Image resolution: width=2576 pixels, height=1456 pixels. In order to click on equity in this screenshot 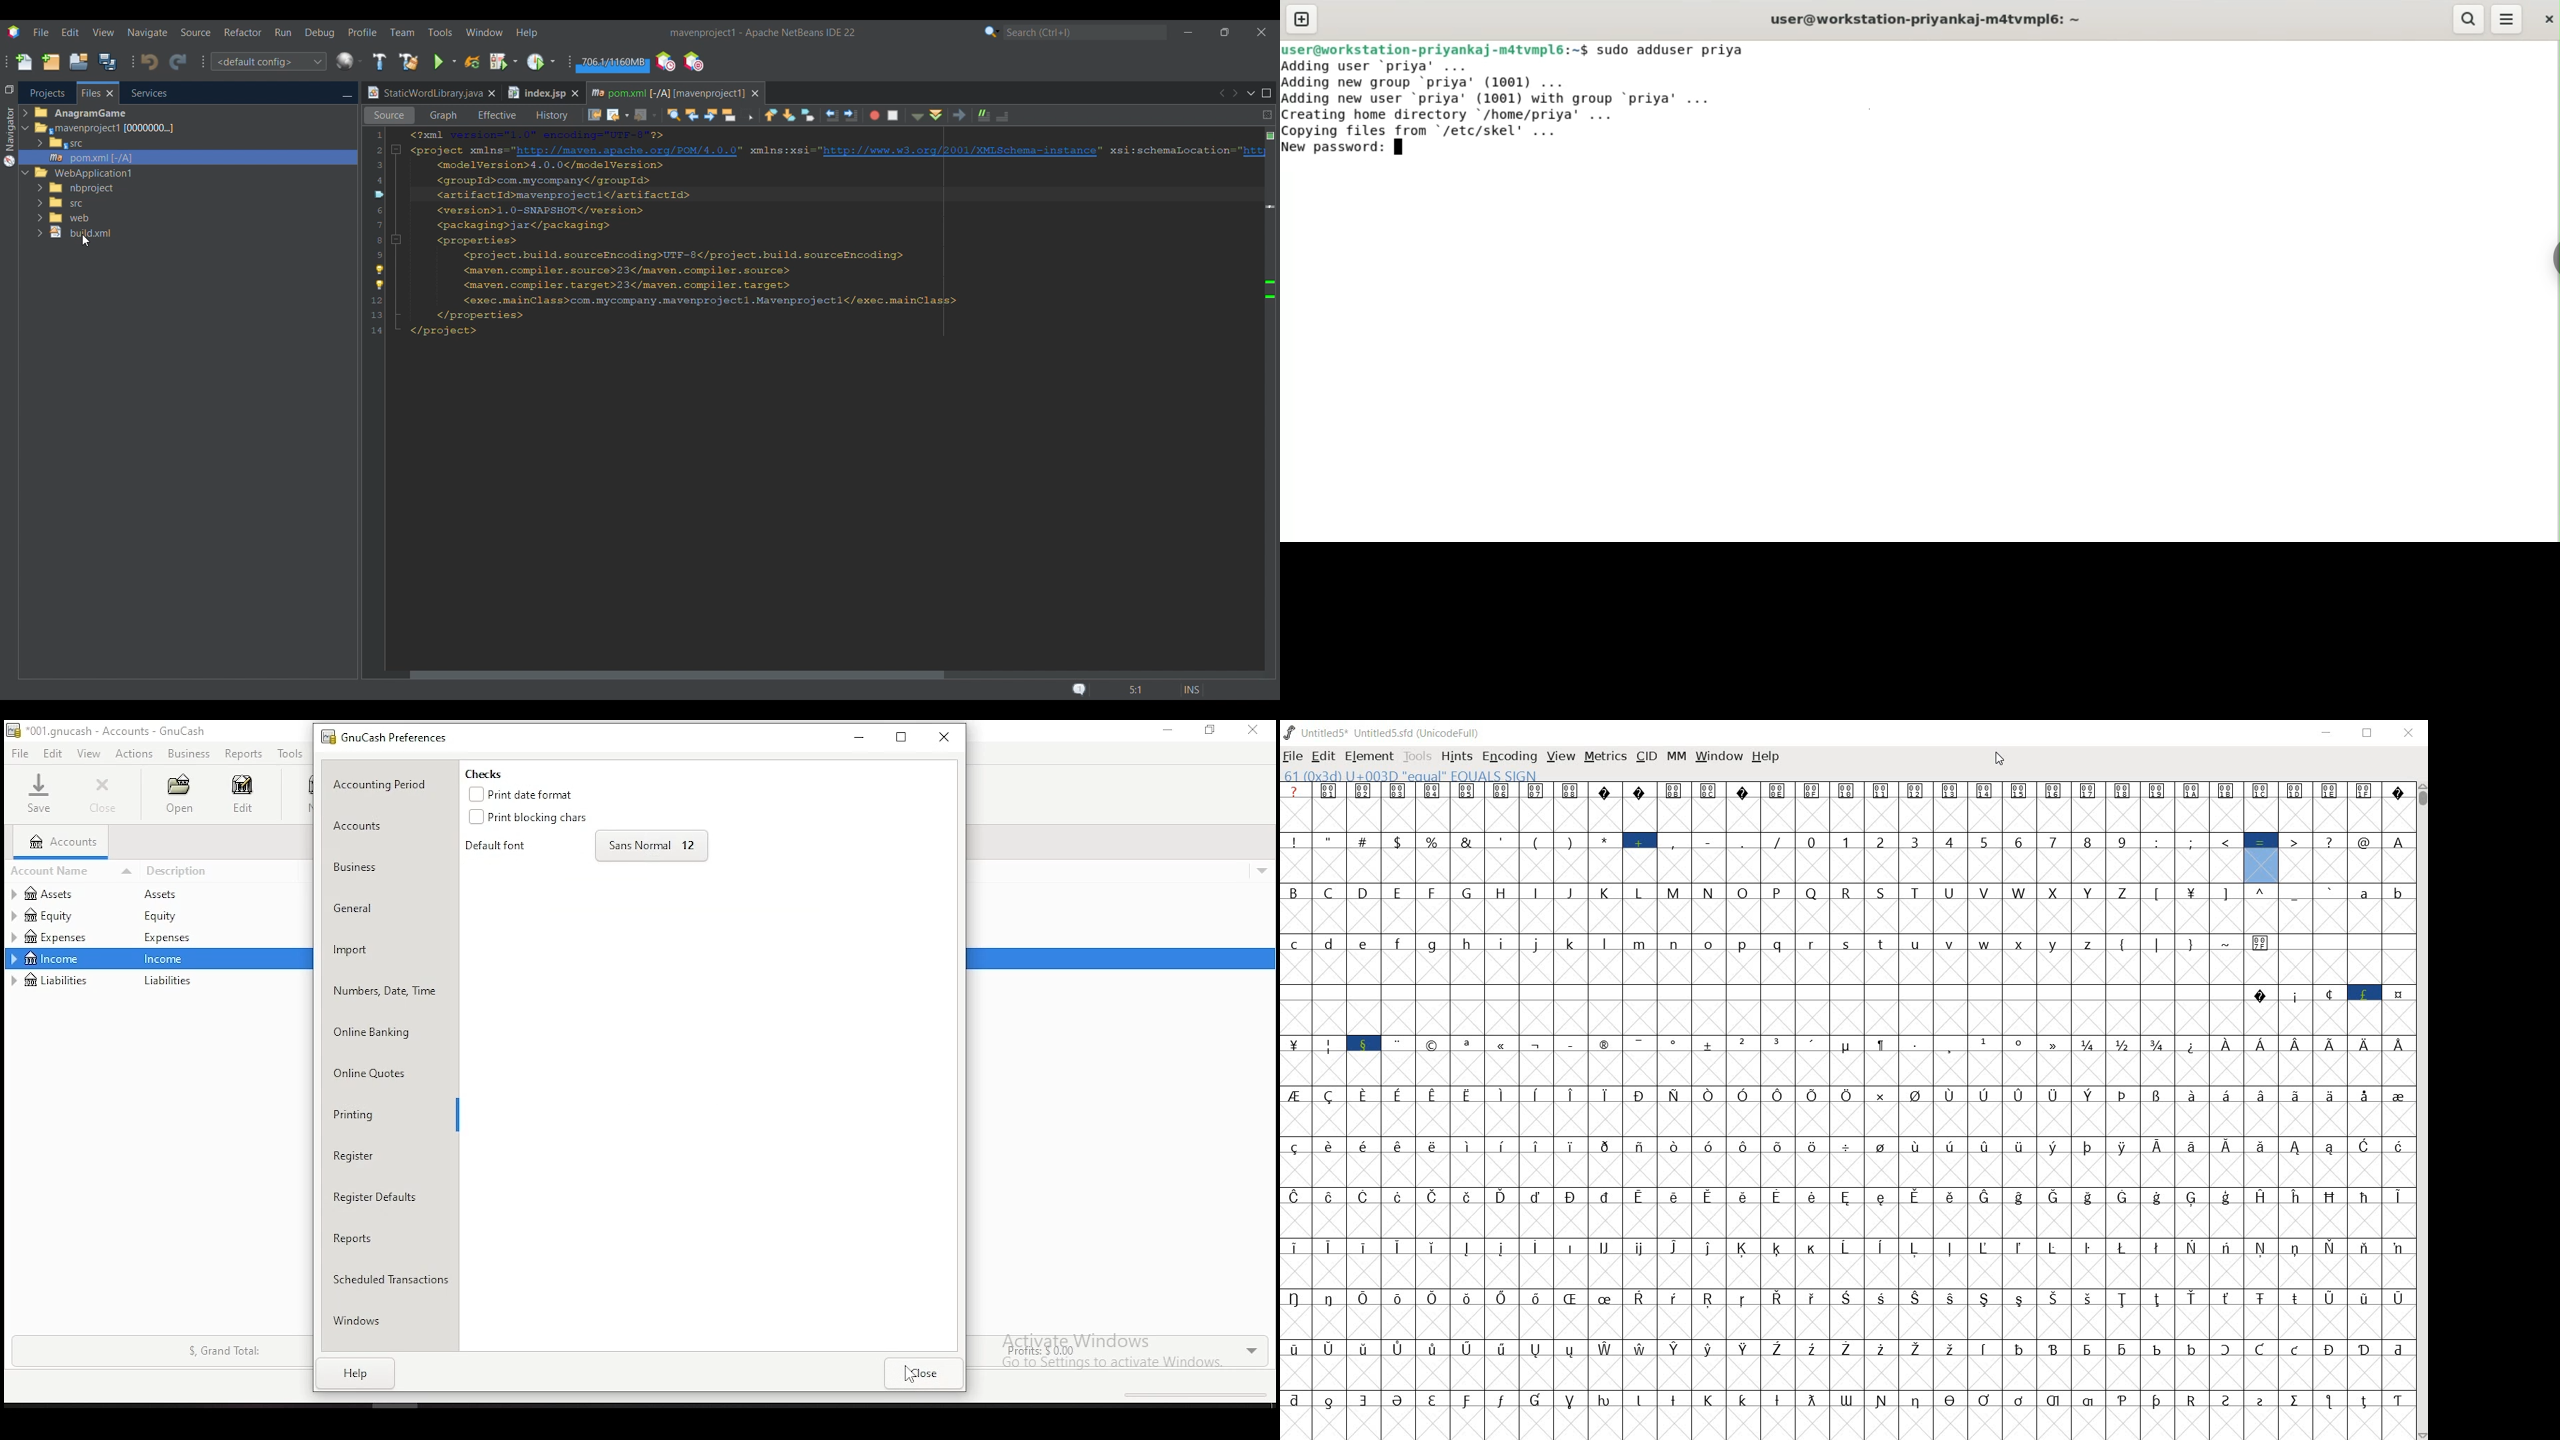, I will do `click(165, 916)`.